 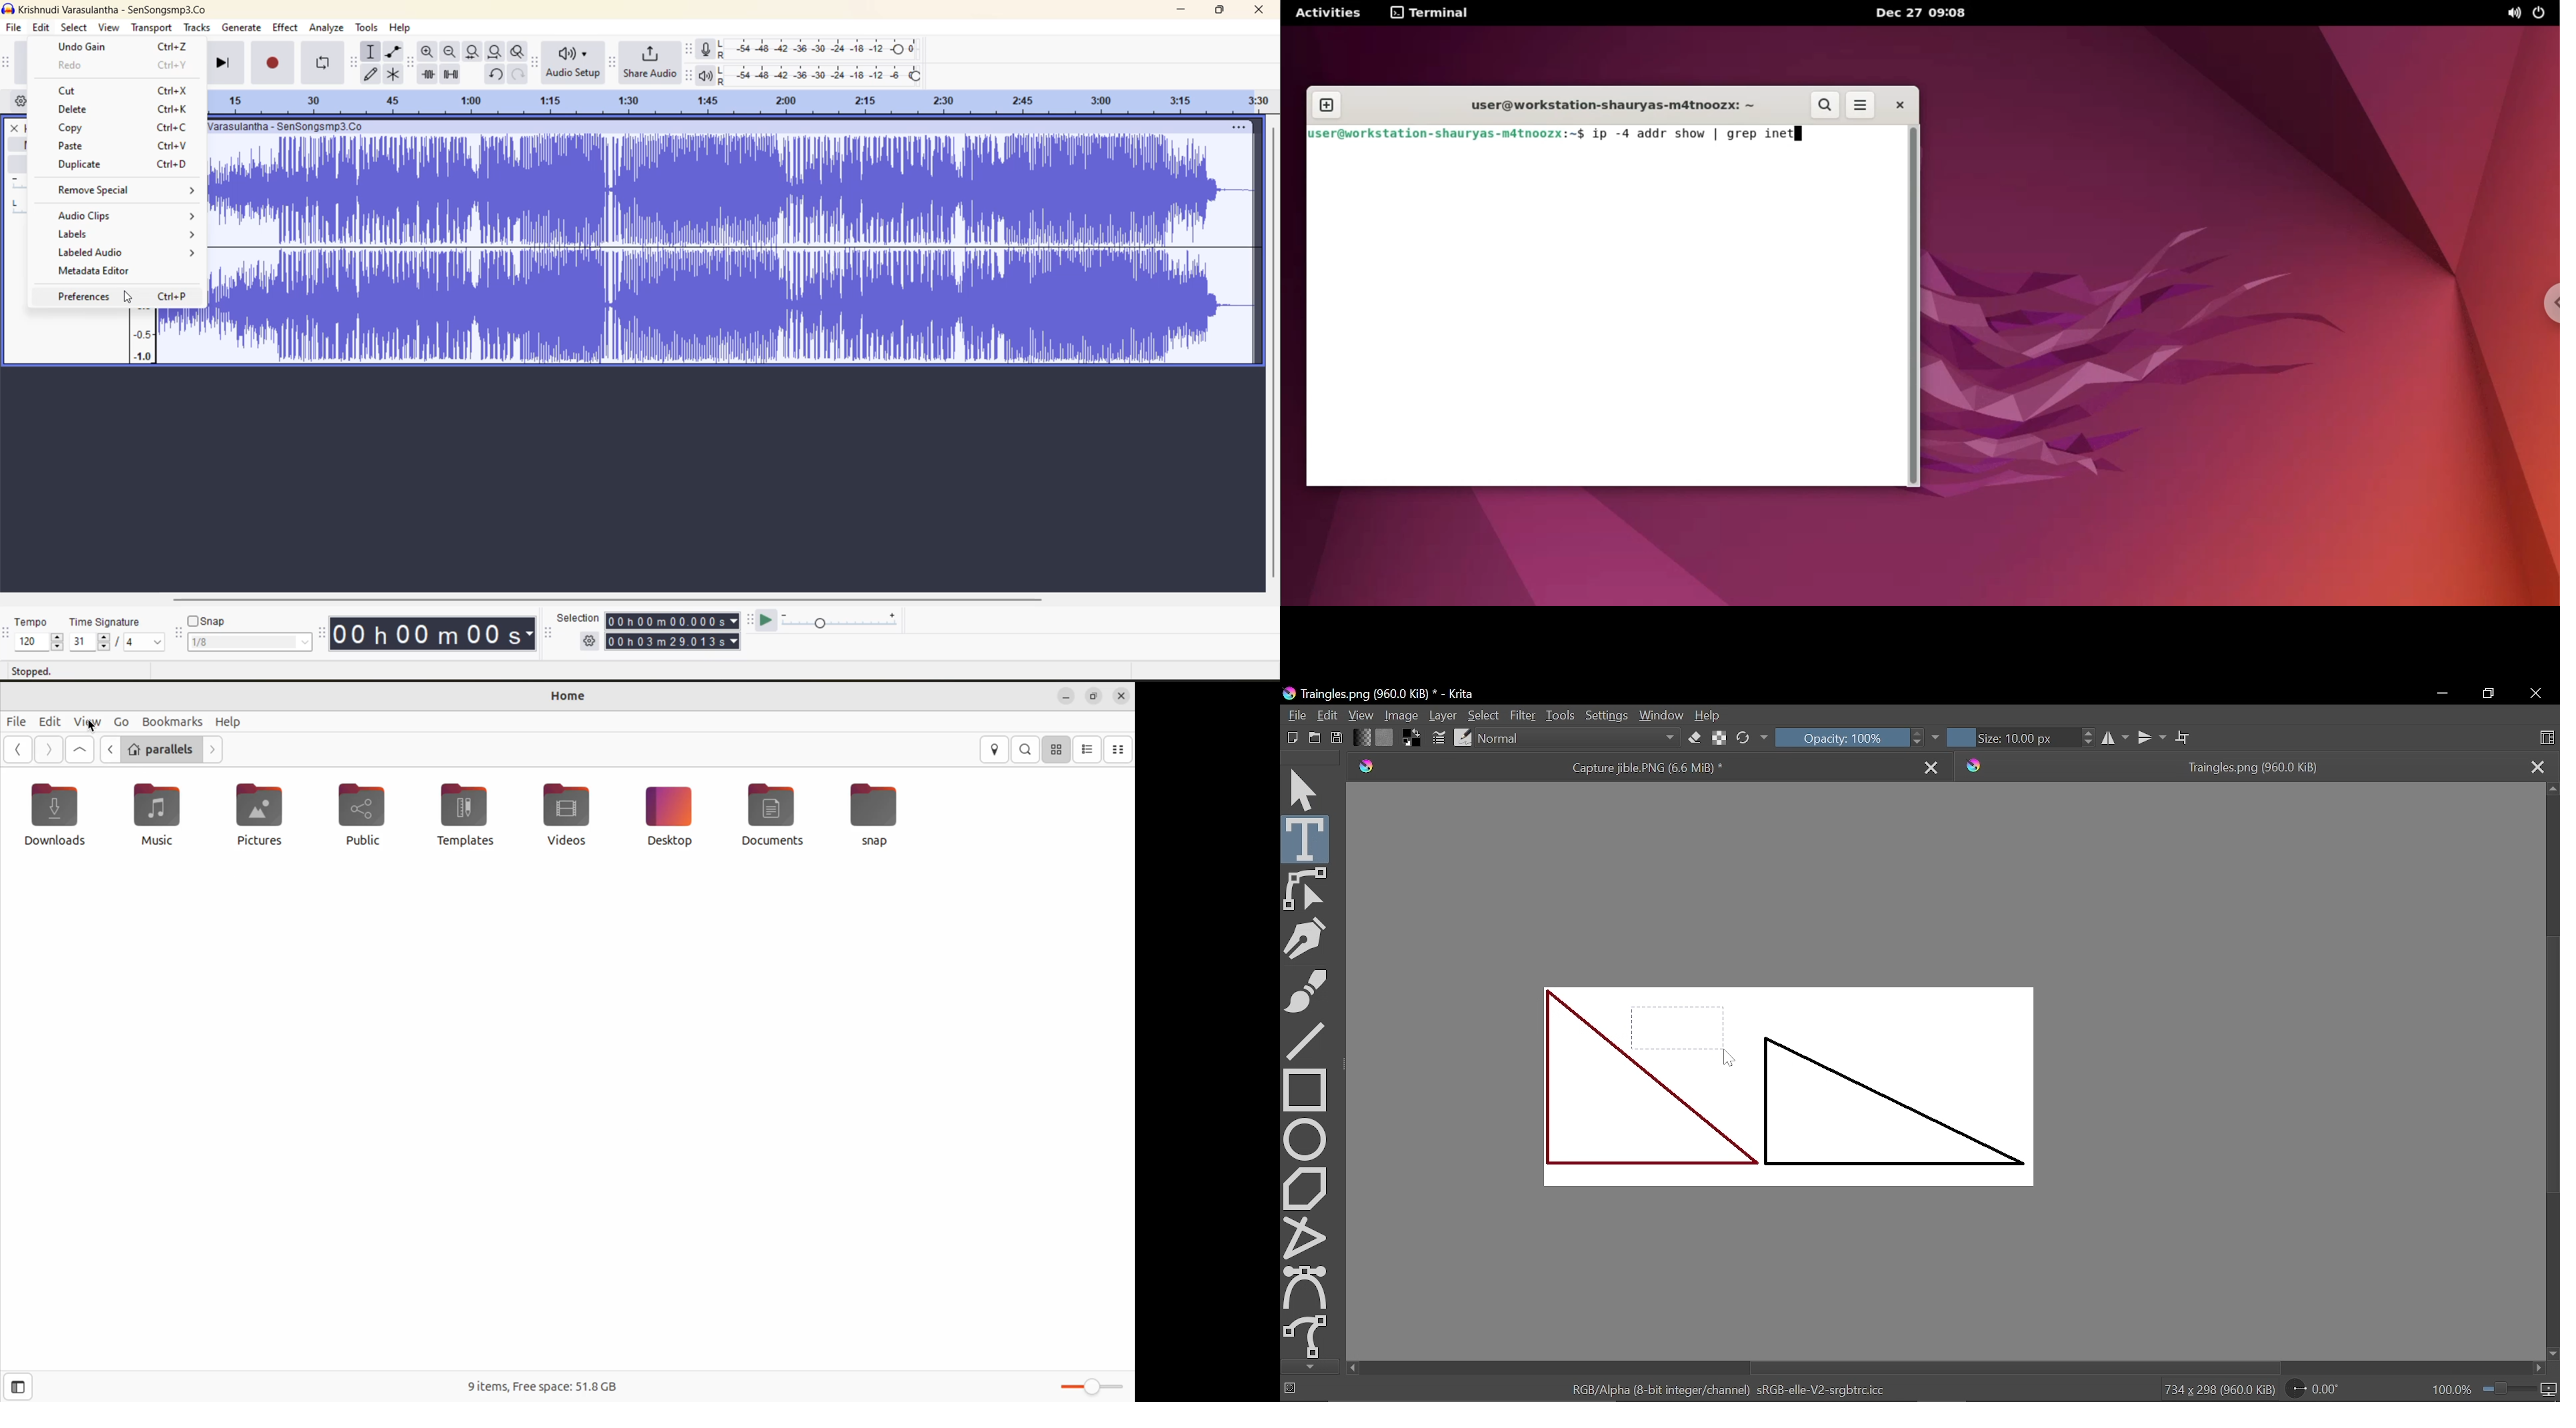 What do you see at coordinates (1306, 1237) in the screenshot?
I see `Polyline tool` at bounding box center [1306, 1237].